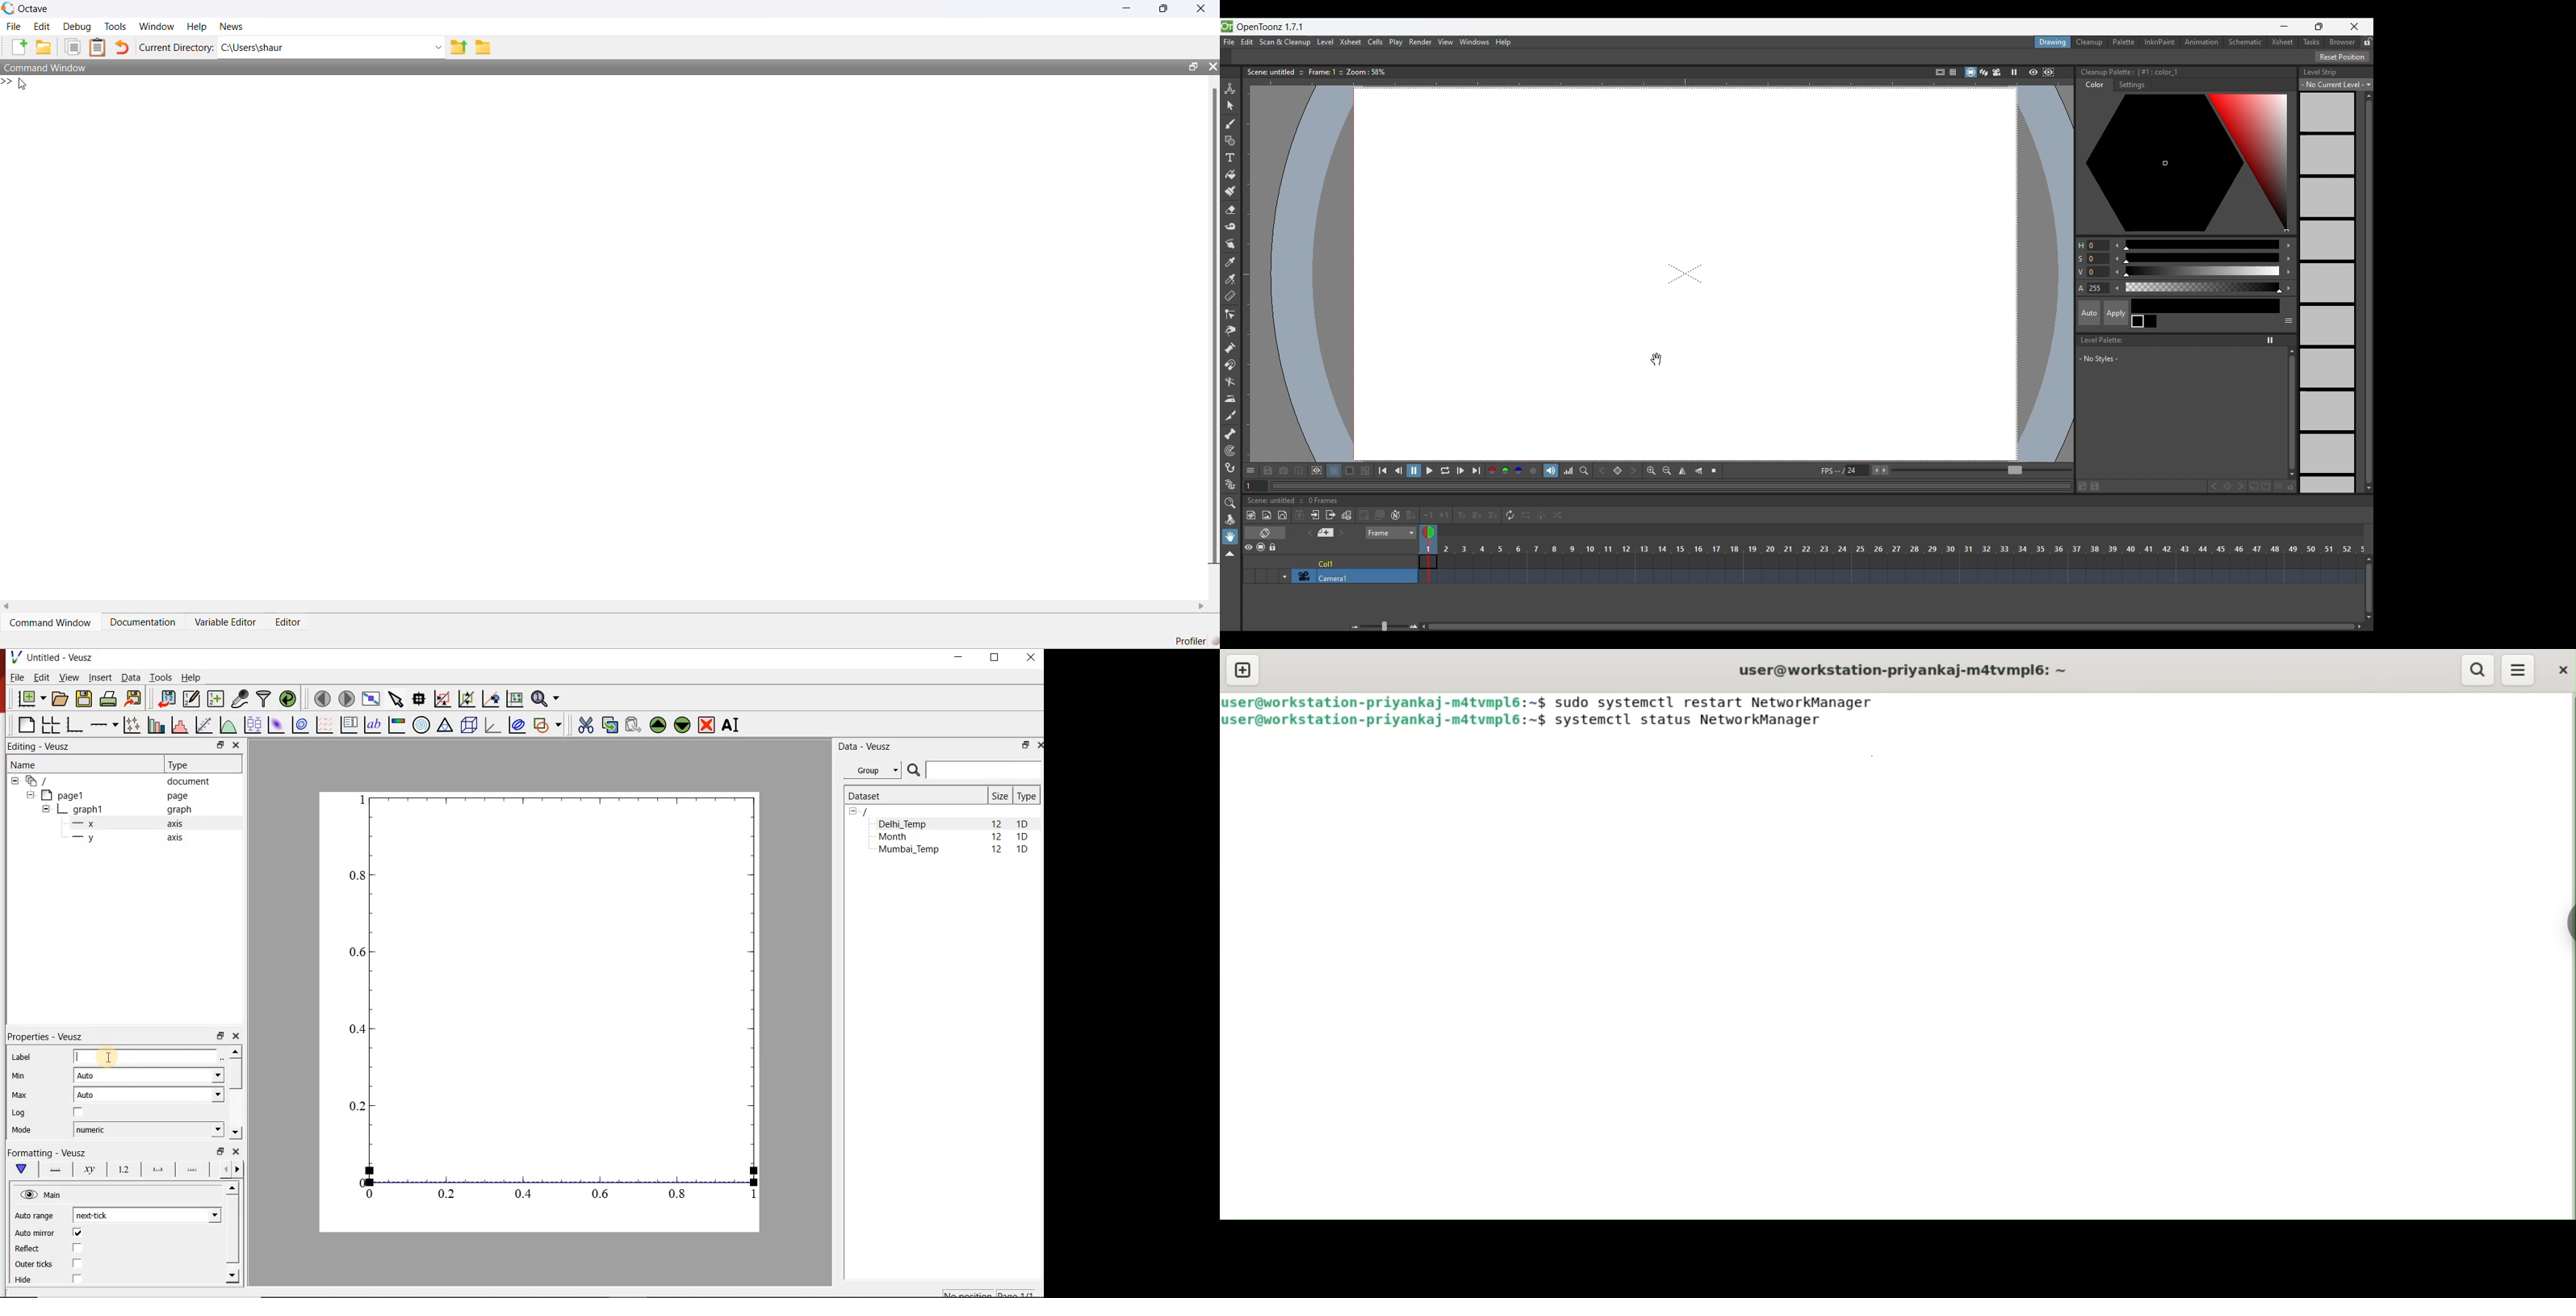 This screenshot has height=1316, width=2576. What do you see at coordinates (277, 725) in the screenshot?
I see `plot a 2d dataset as an image` at bounding box center [277, 725].